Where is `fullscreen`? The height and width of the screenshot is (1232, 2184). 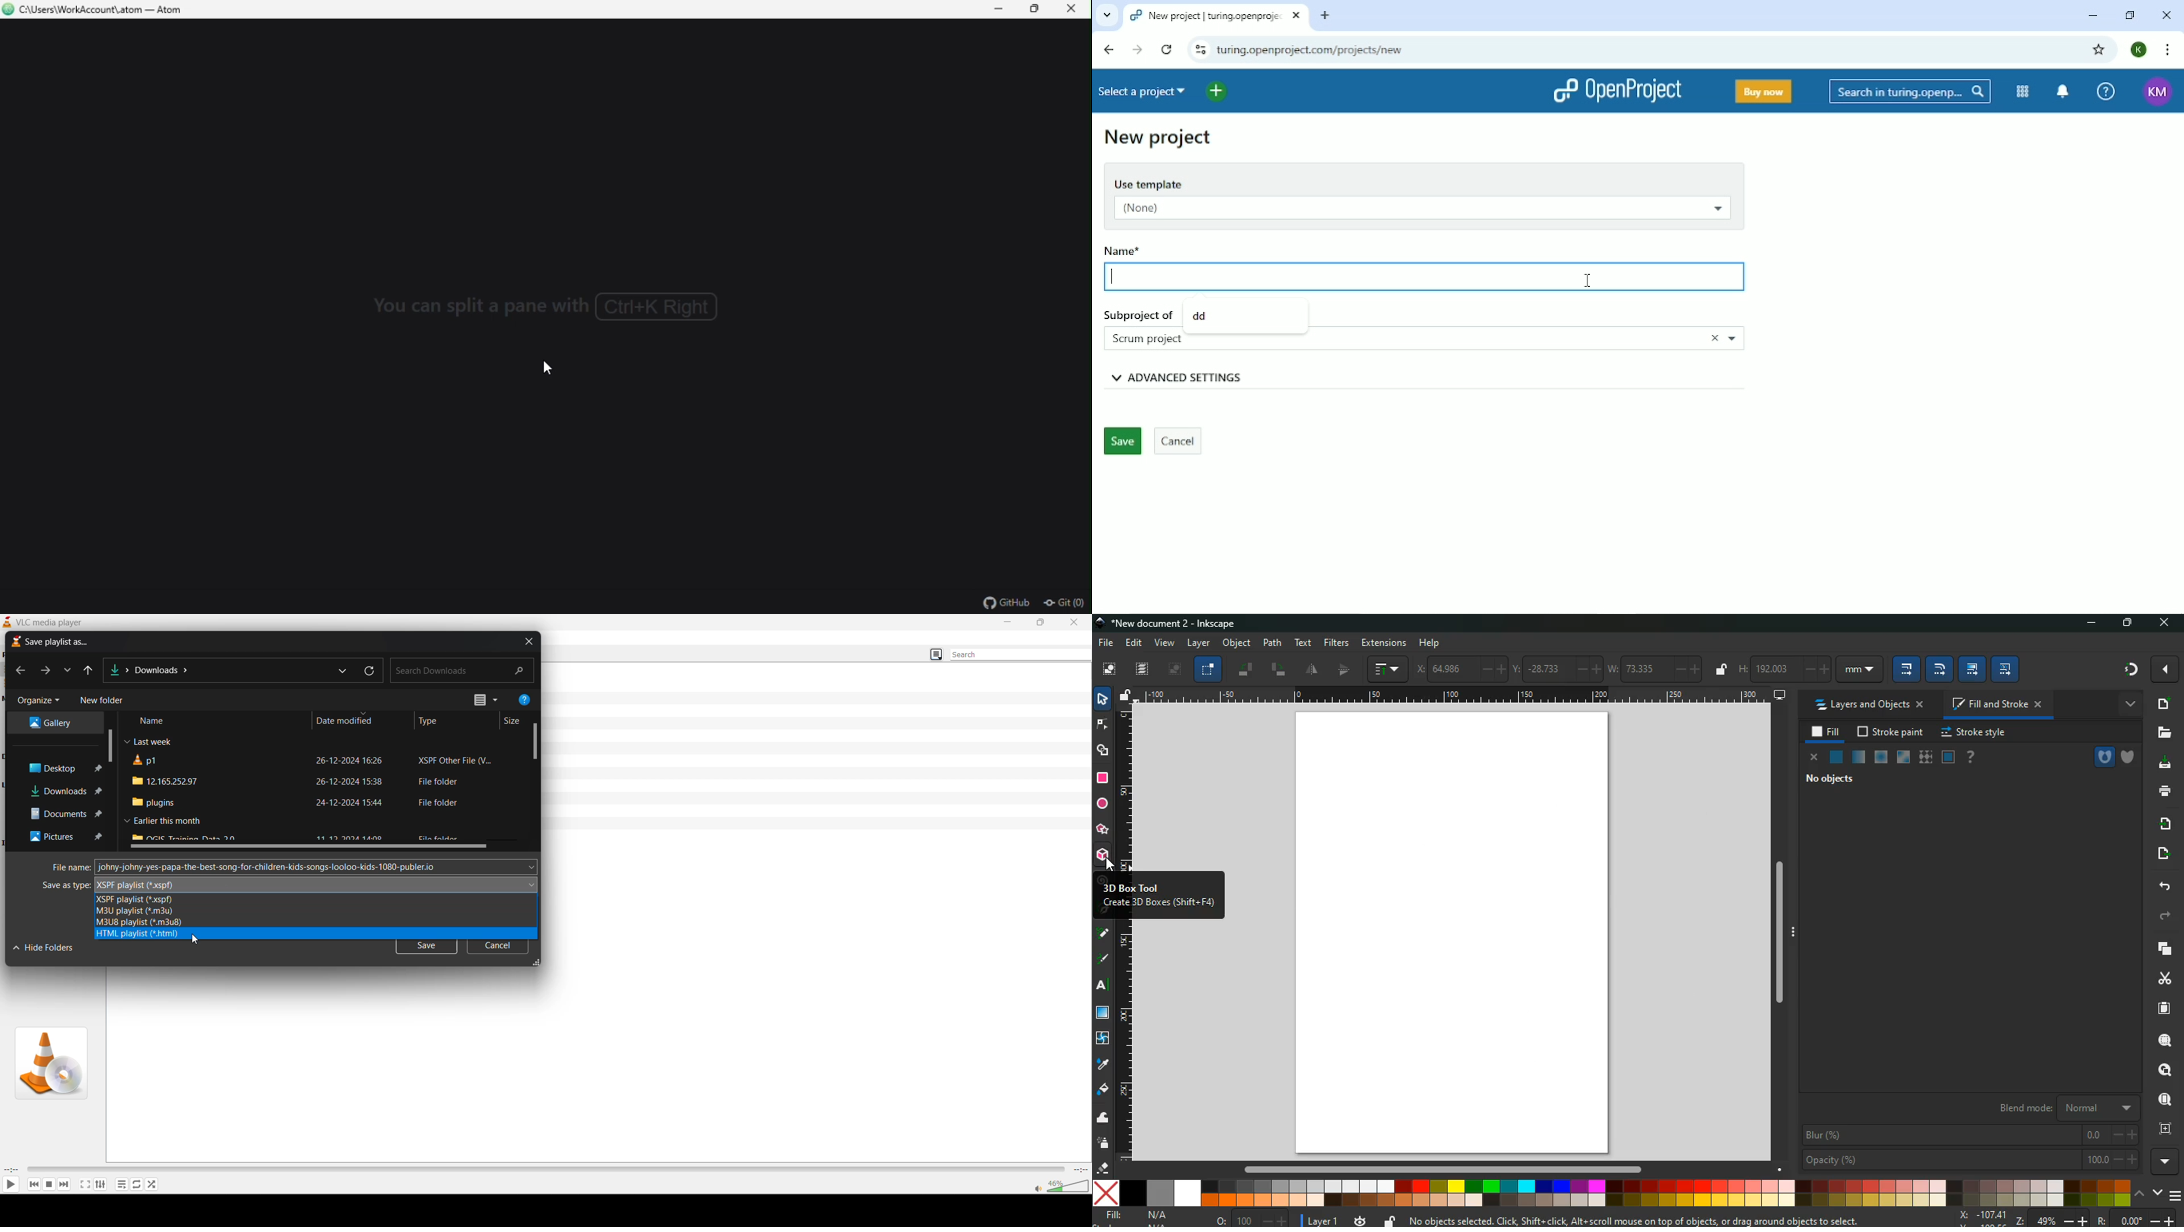 fullscreen is located at coordinates (85, 1184).